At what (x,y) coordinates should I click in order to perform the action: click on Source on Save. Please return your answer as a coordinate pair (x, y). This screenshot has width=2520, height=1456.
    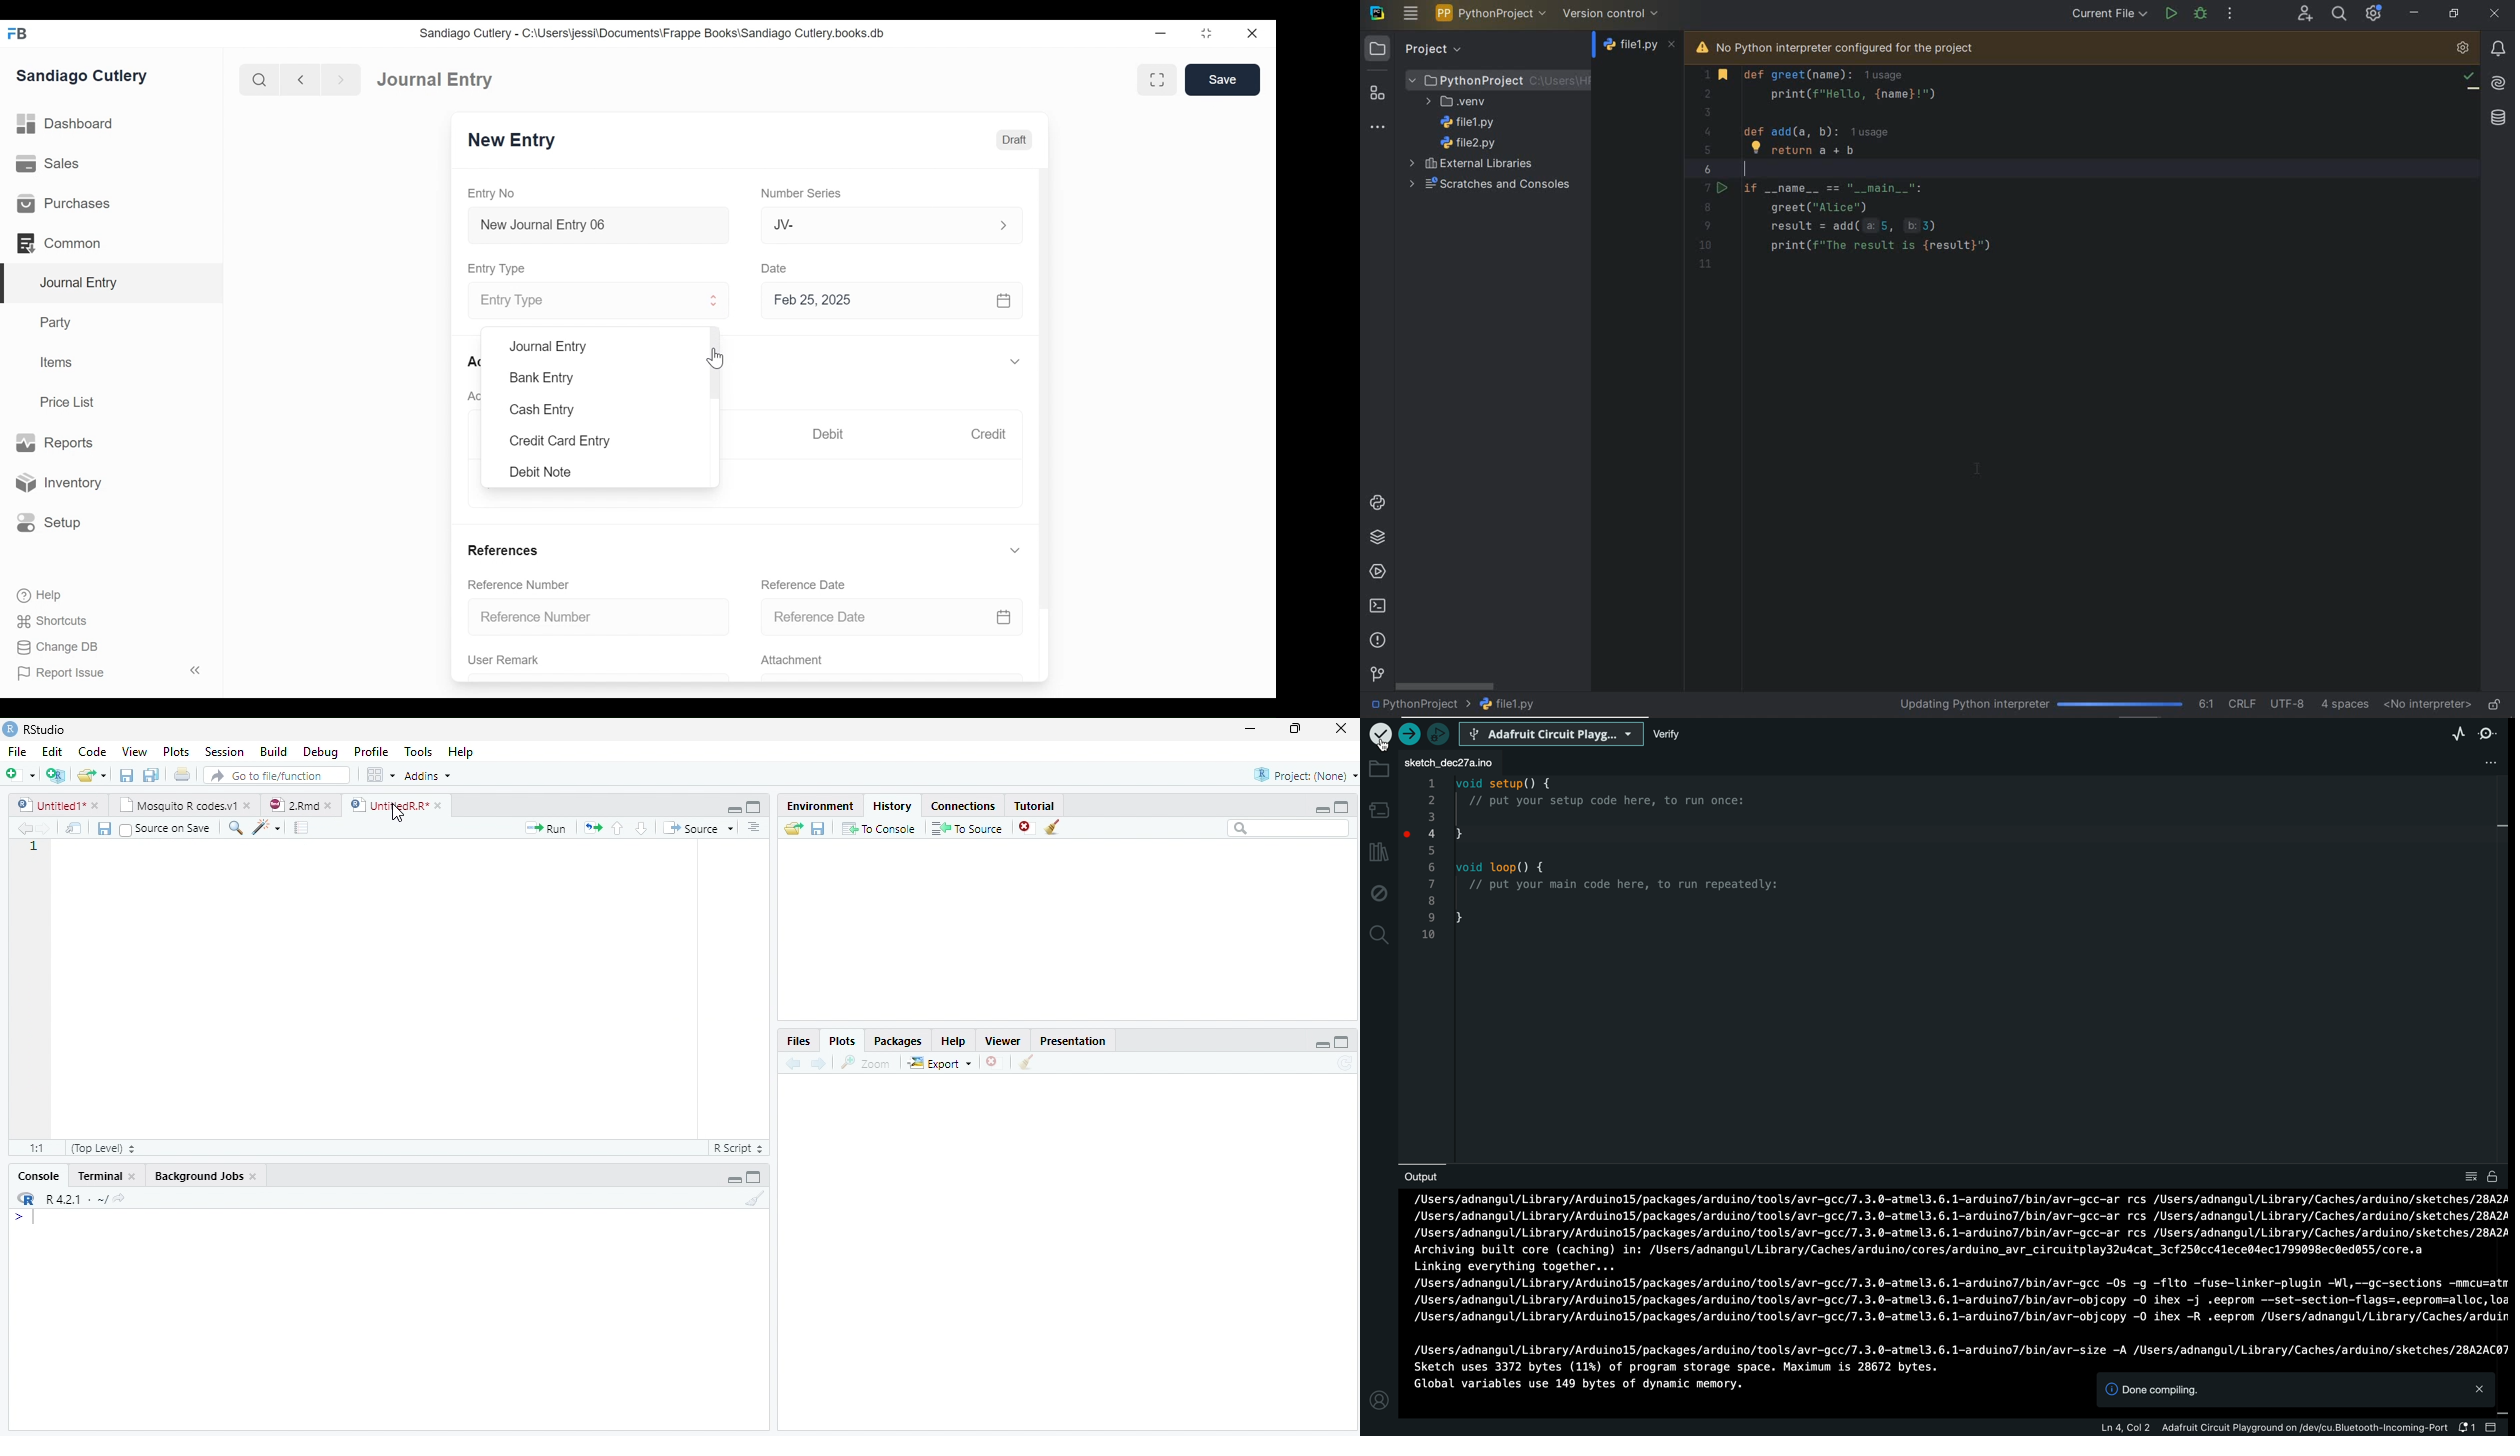
    Looking at the image, I should click on (167, 832).